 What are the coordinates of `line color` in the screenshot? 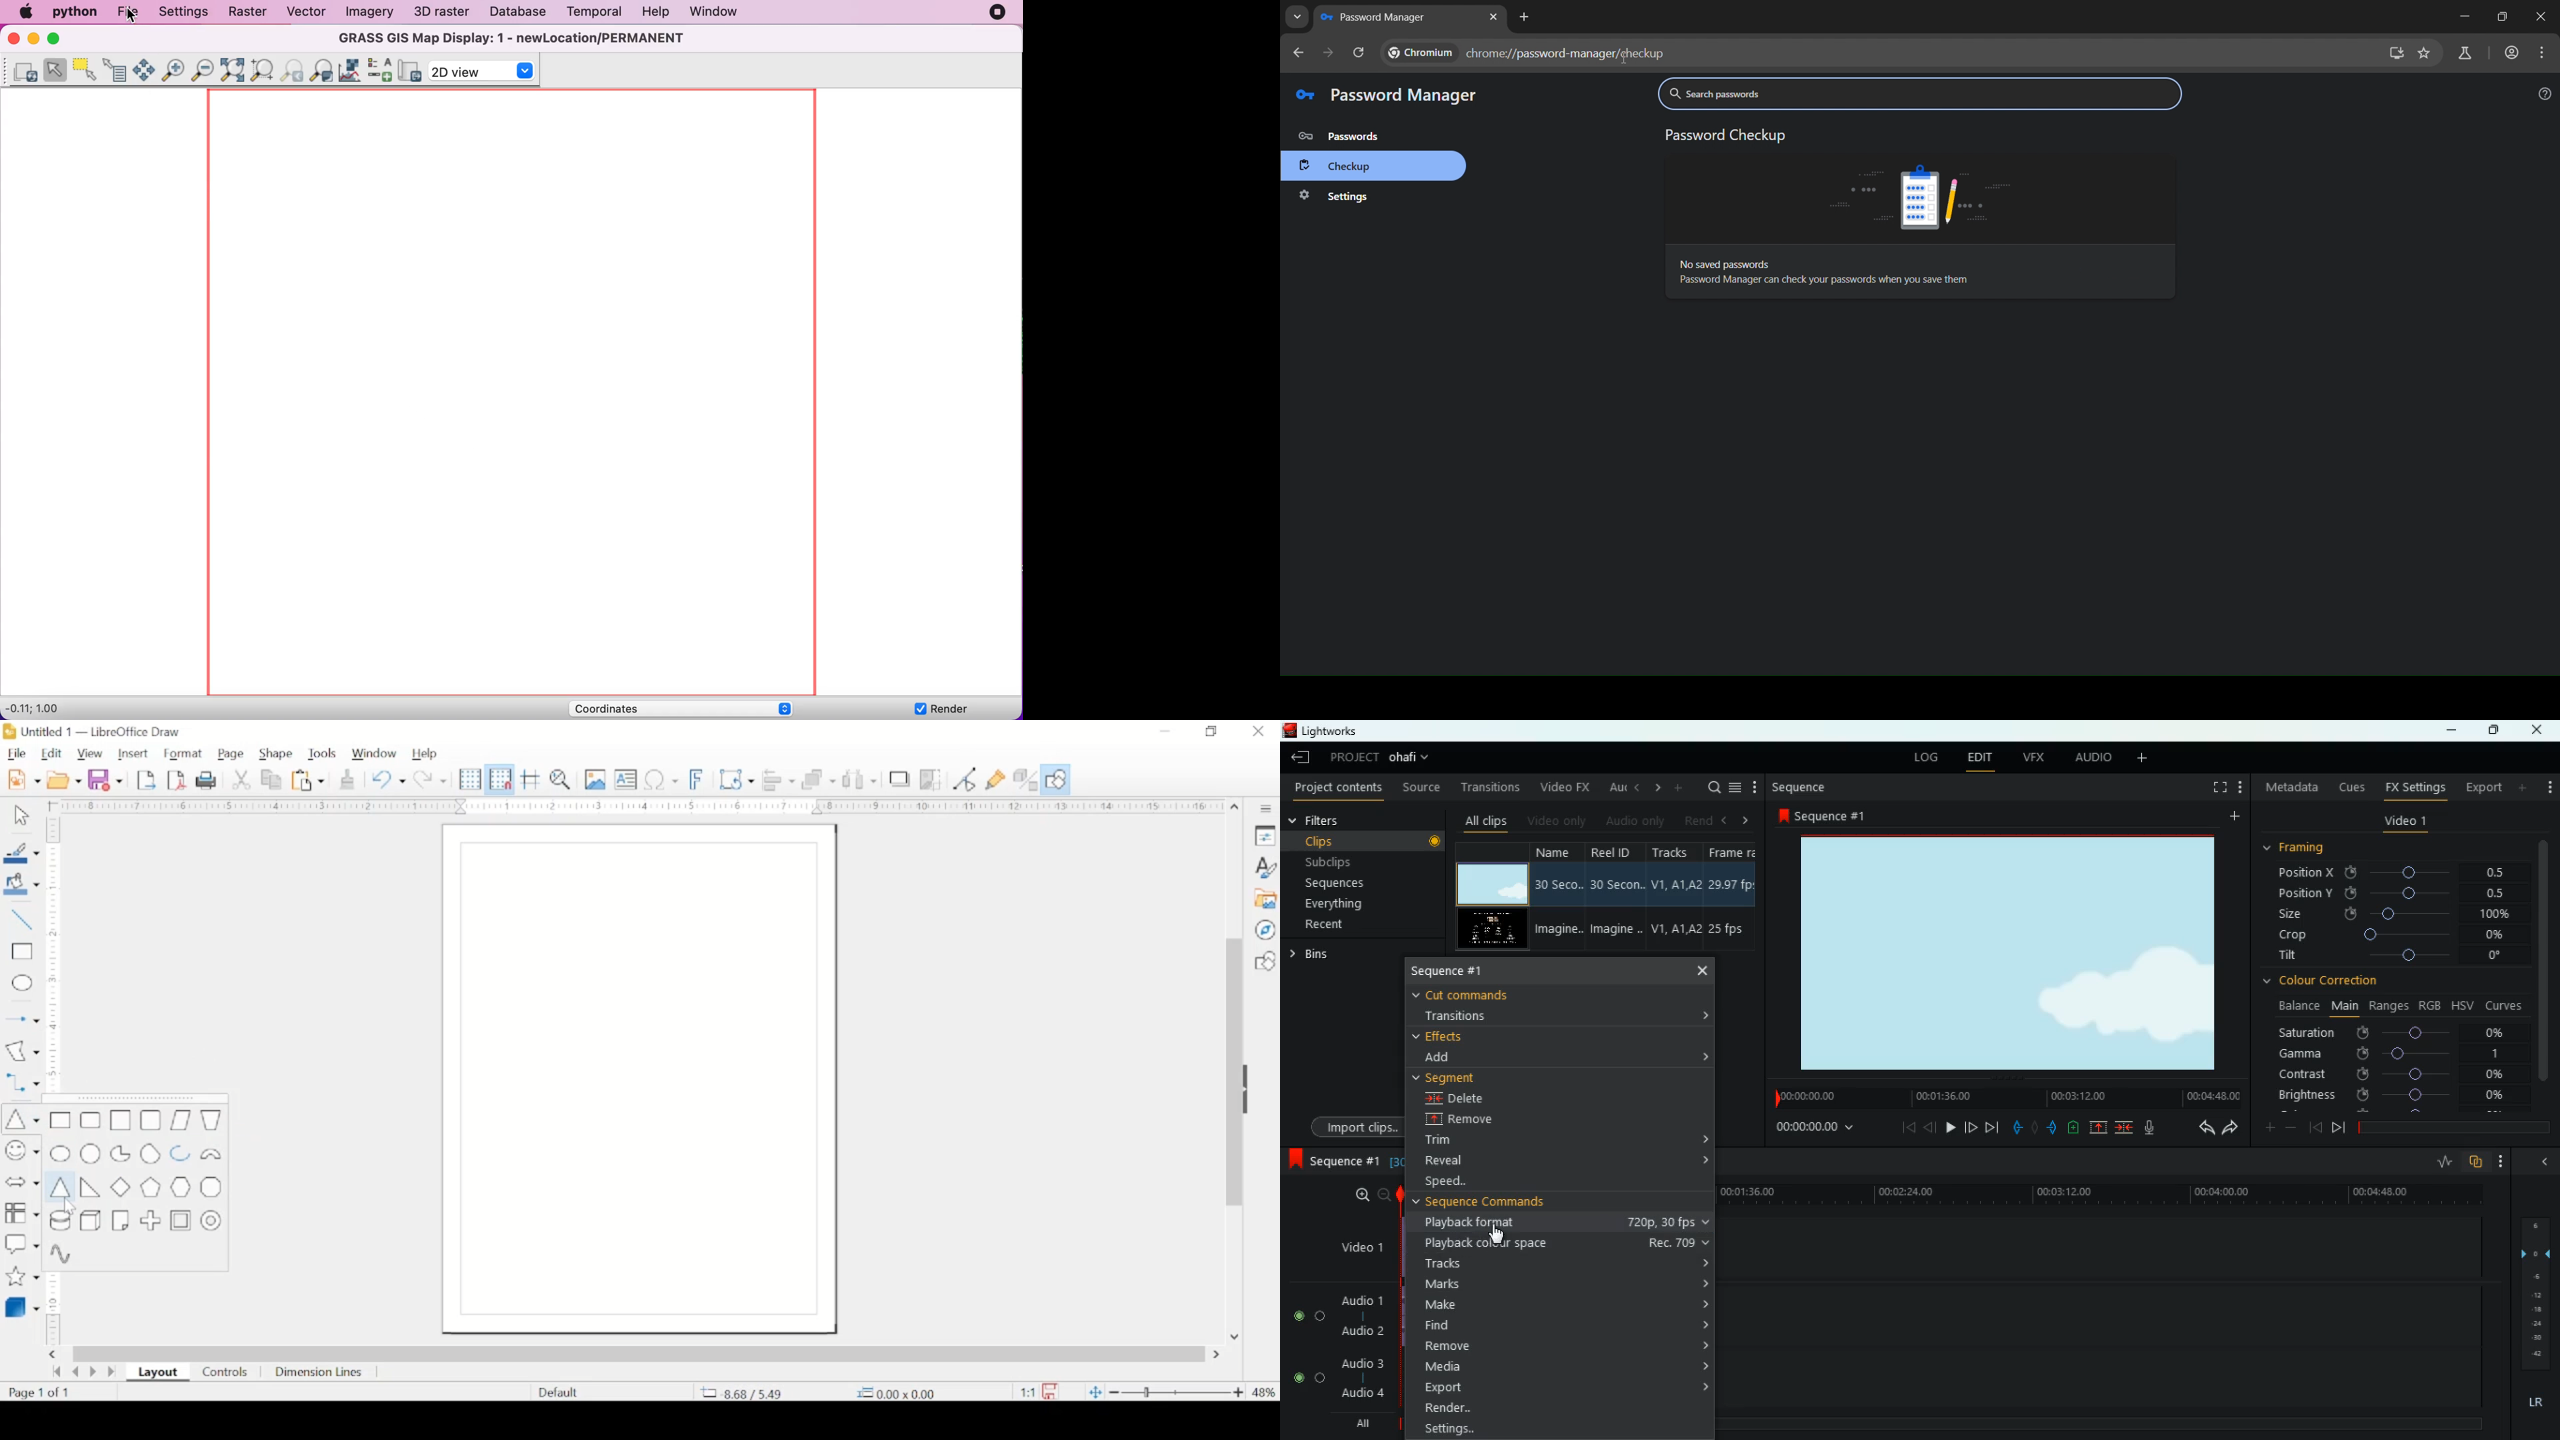 It's located at (21, 853).